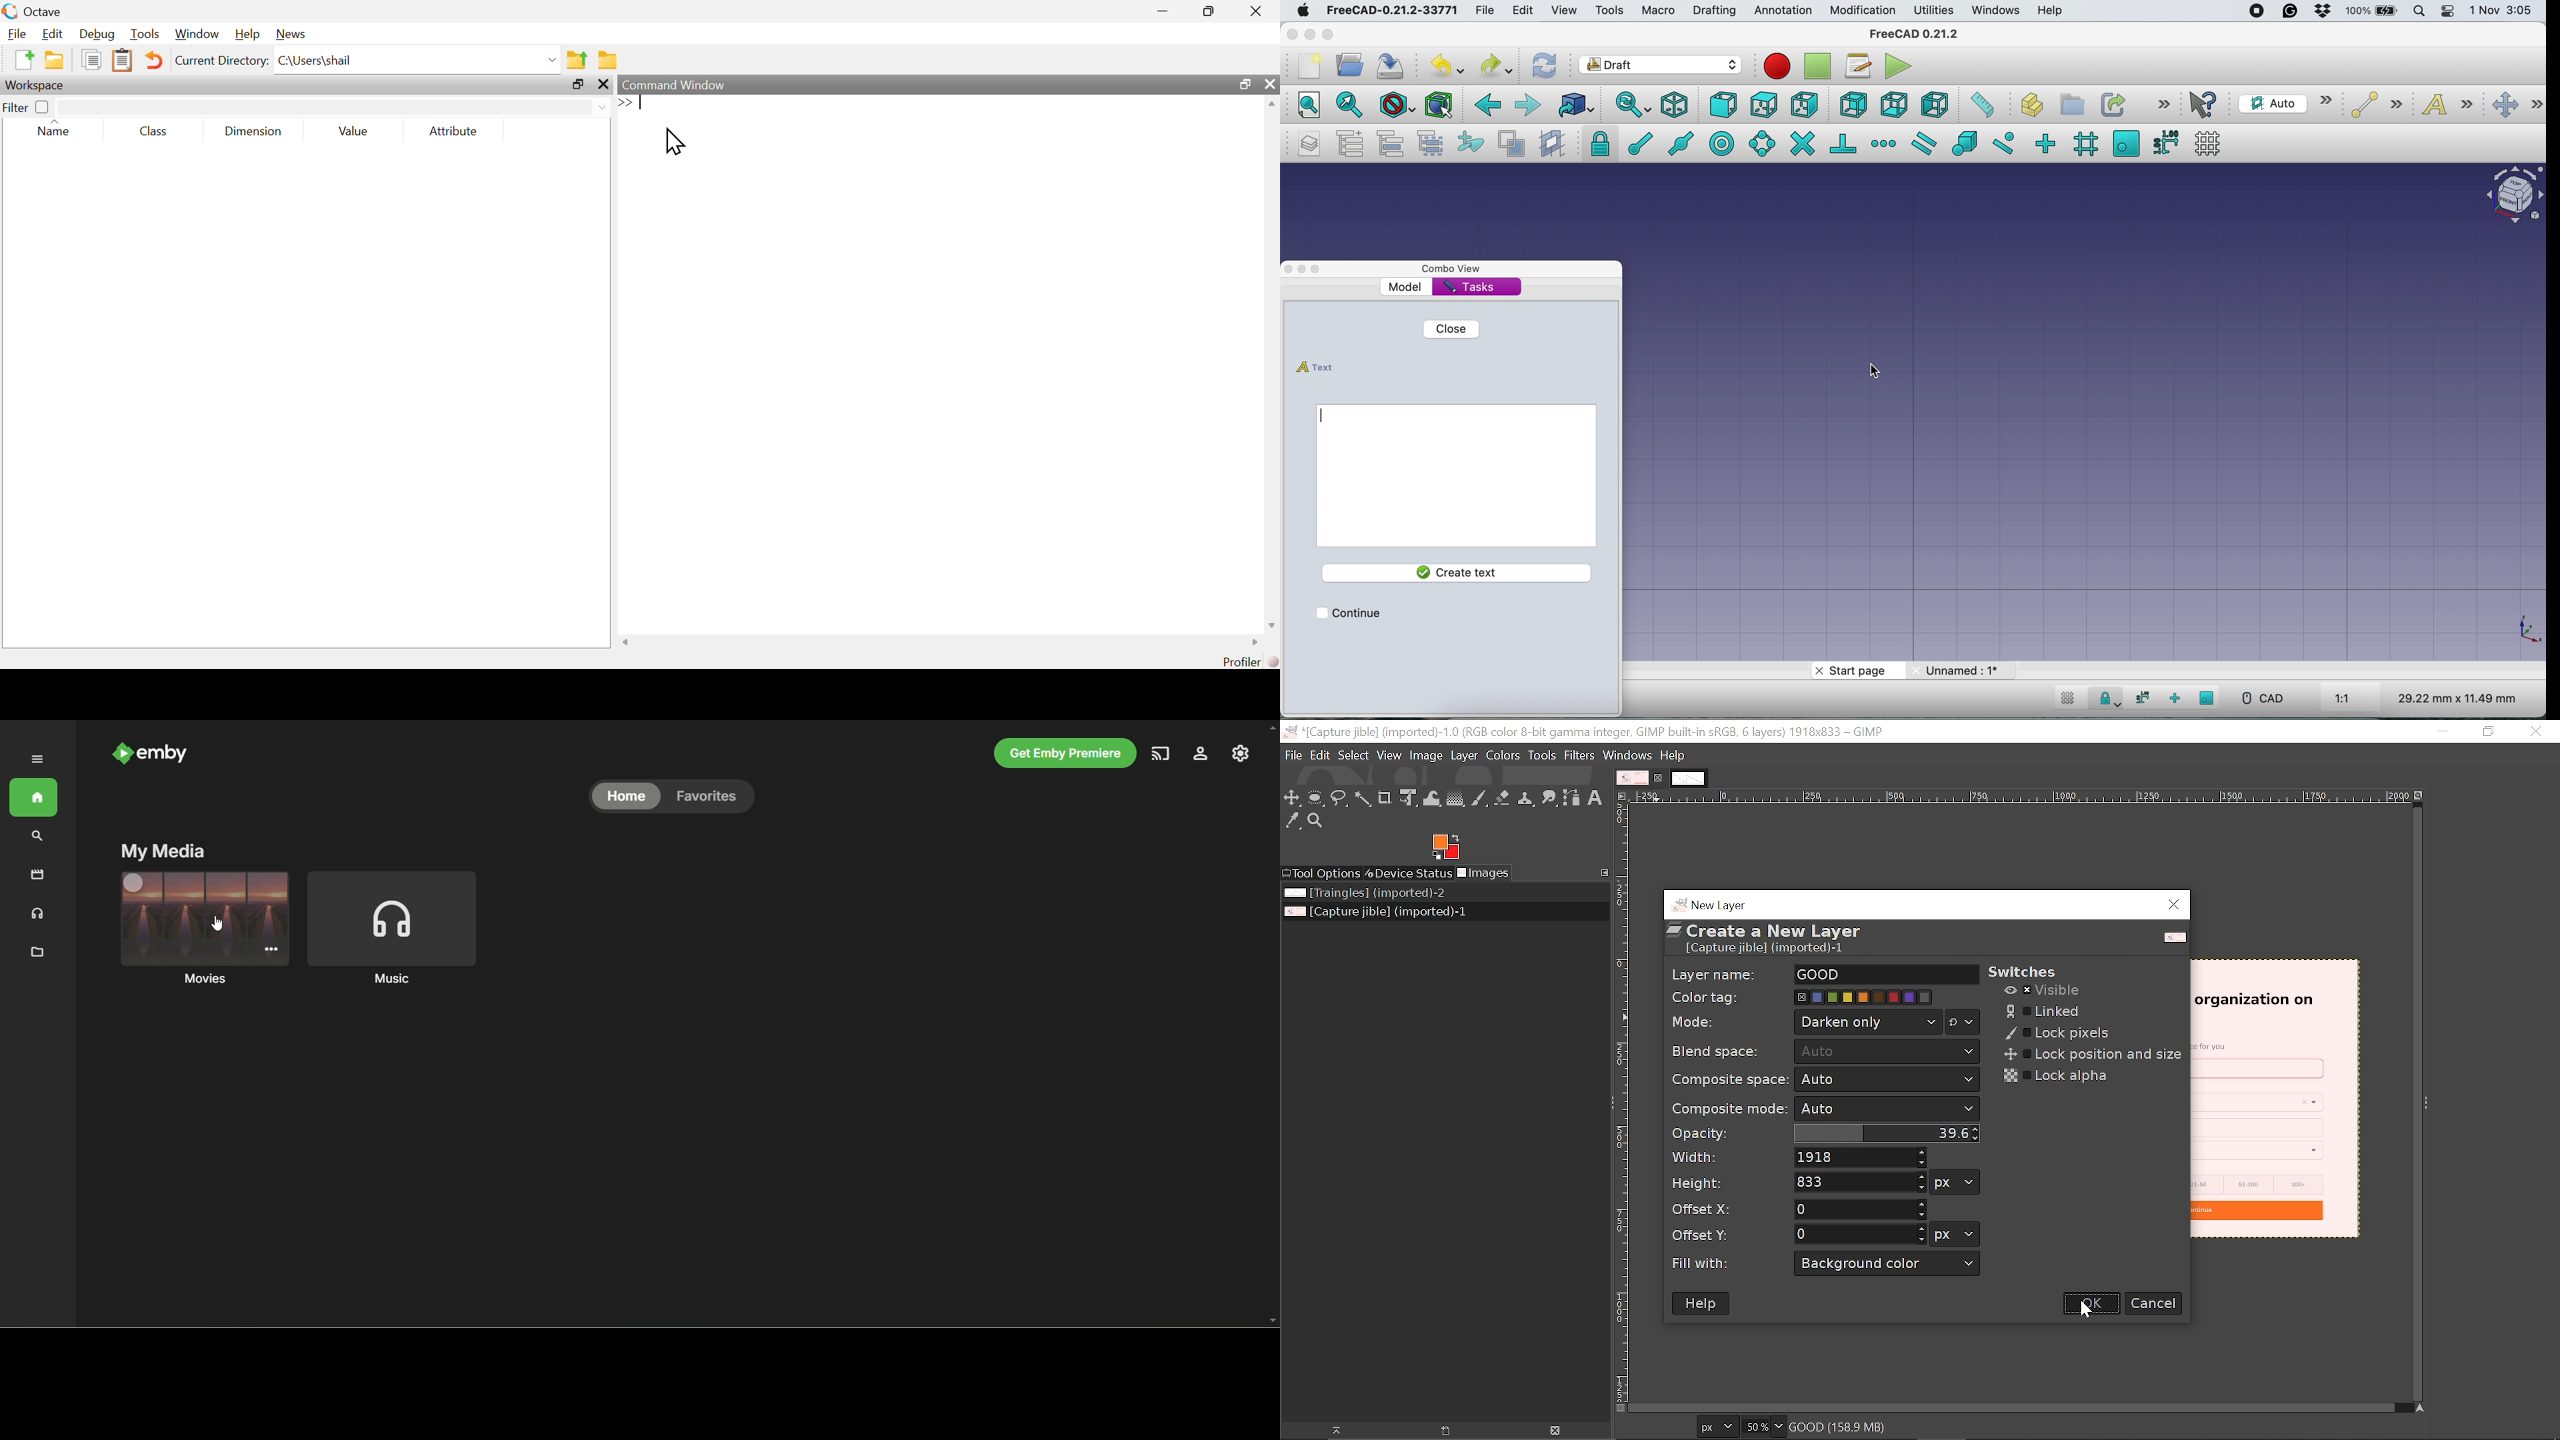  I want to click on Unified transform tool, so click(1408, 798).